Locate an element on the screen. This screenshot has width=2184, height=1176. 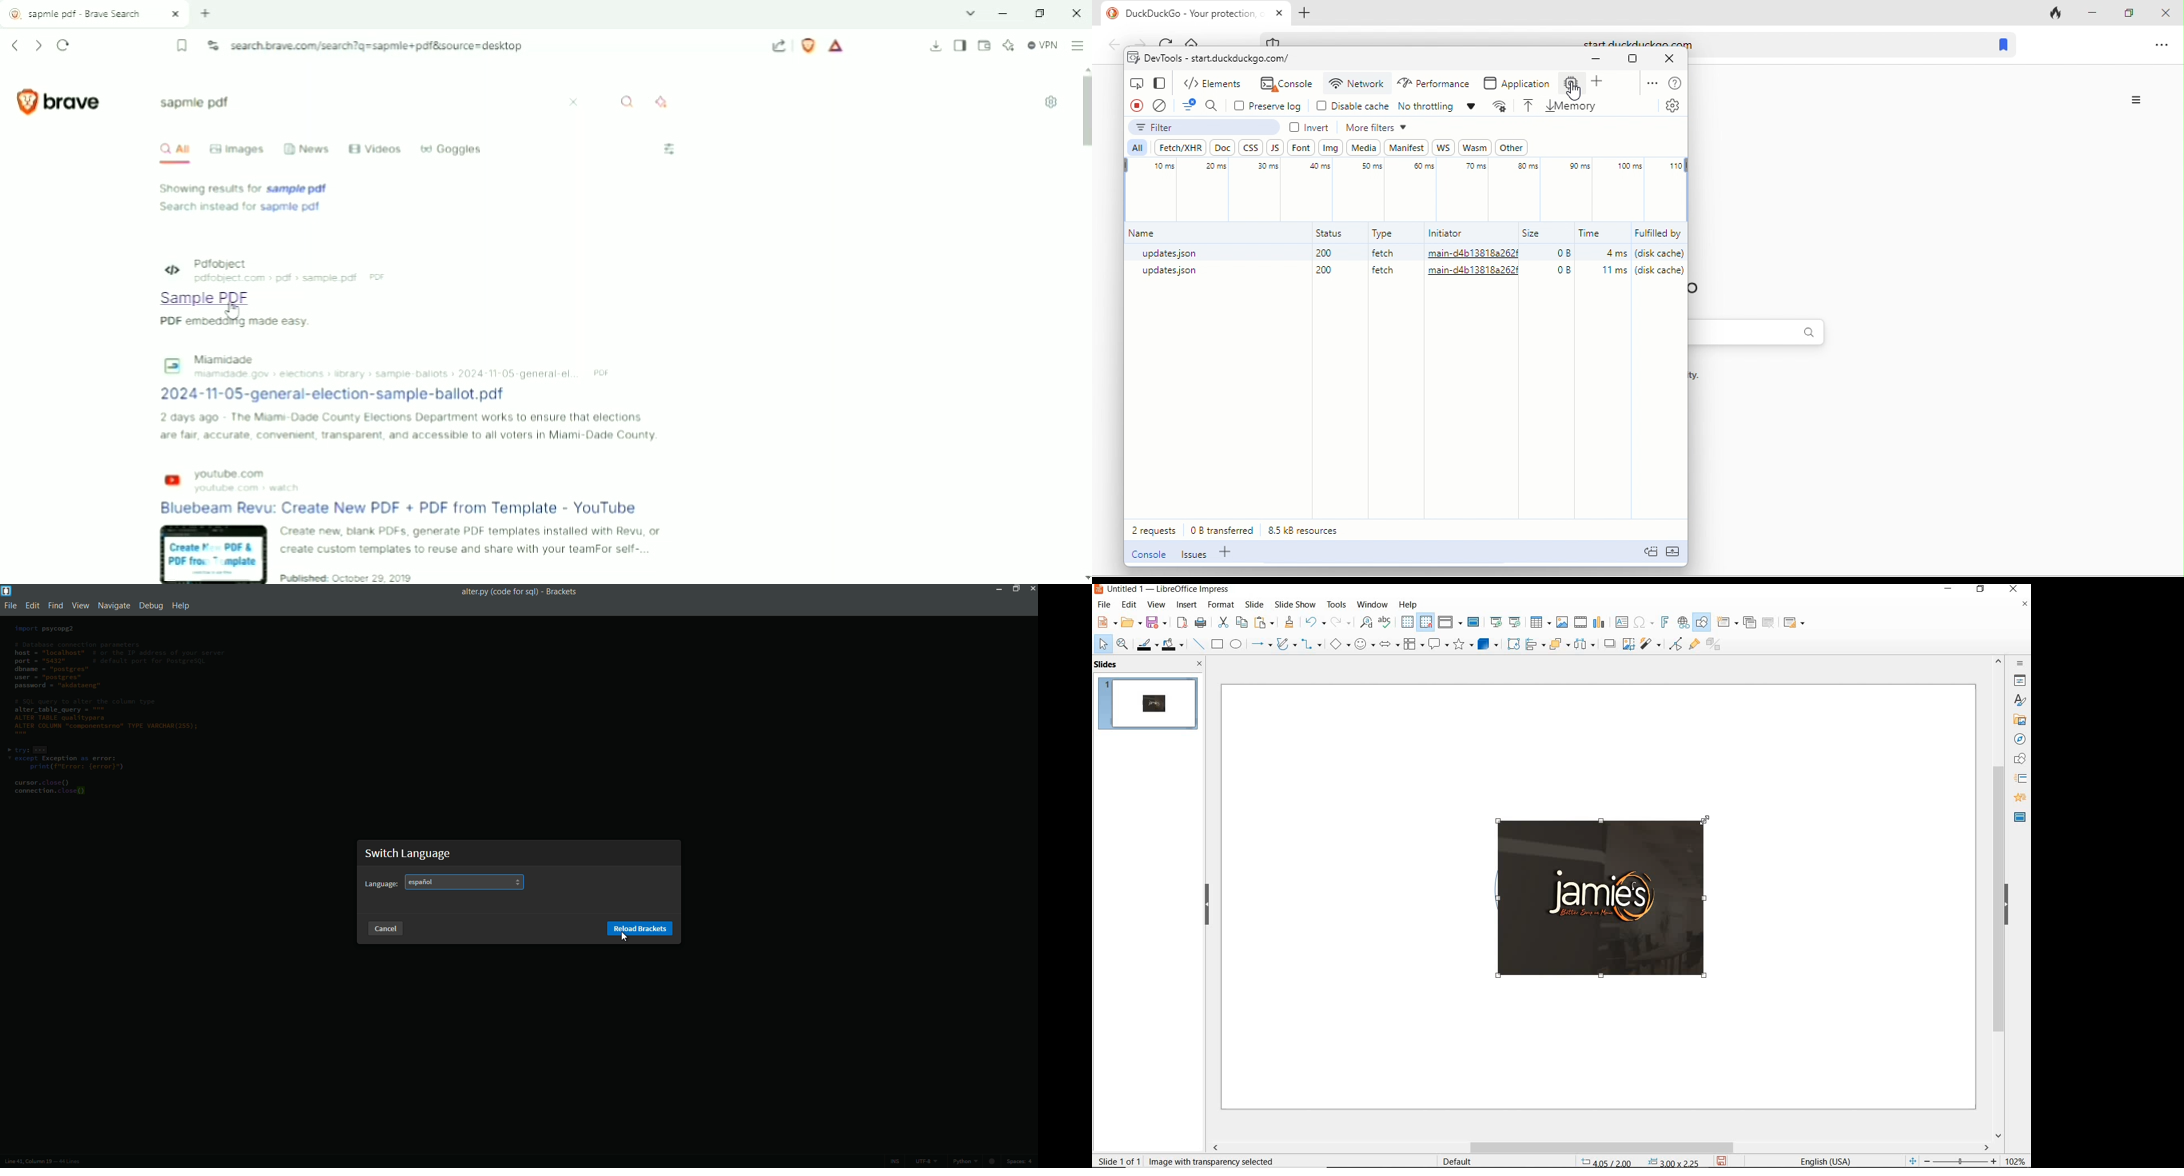
Quick Settings is located at coordinates (1051, 102).